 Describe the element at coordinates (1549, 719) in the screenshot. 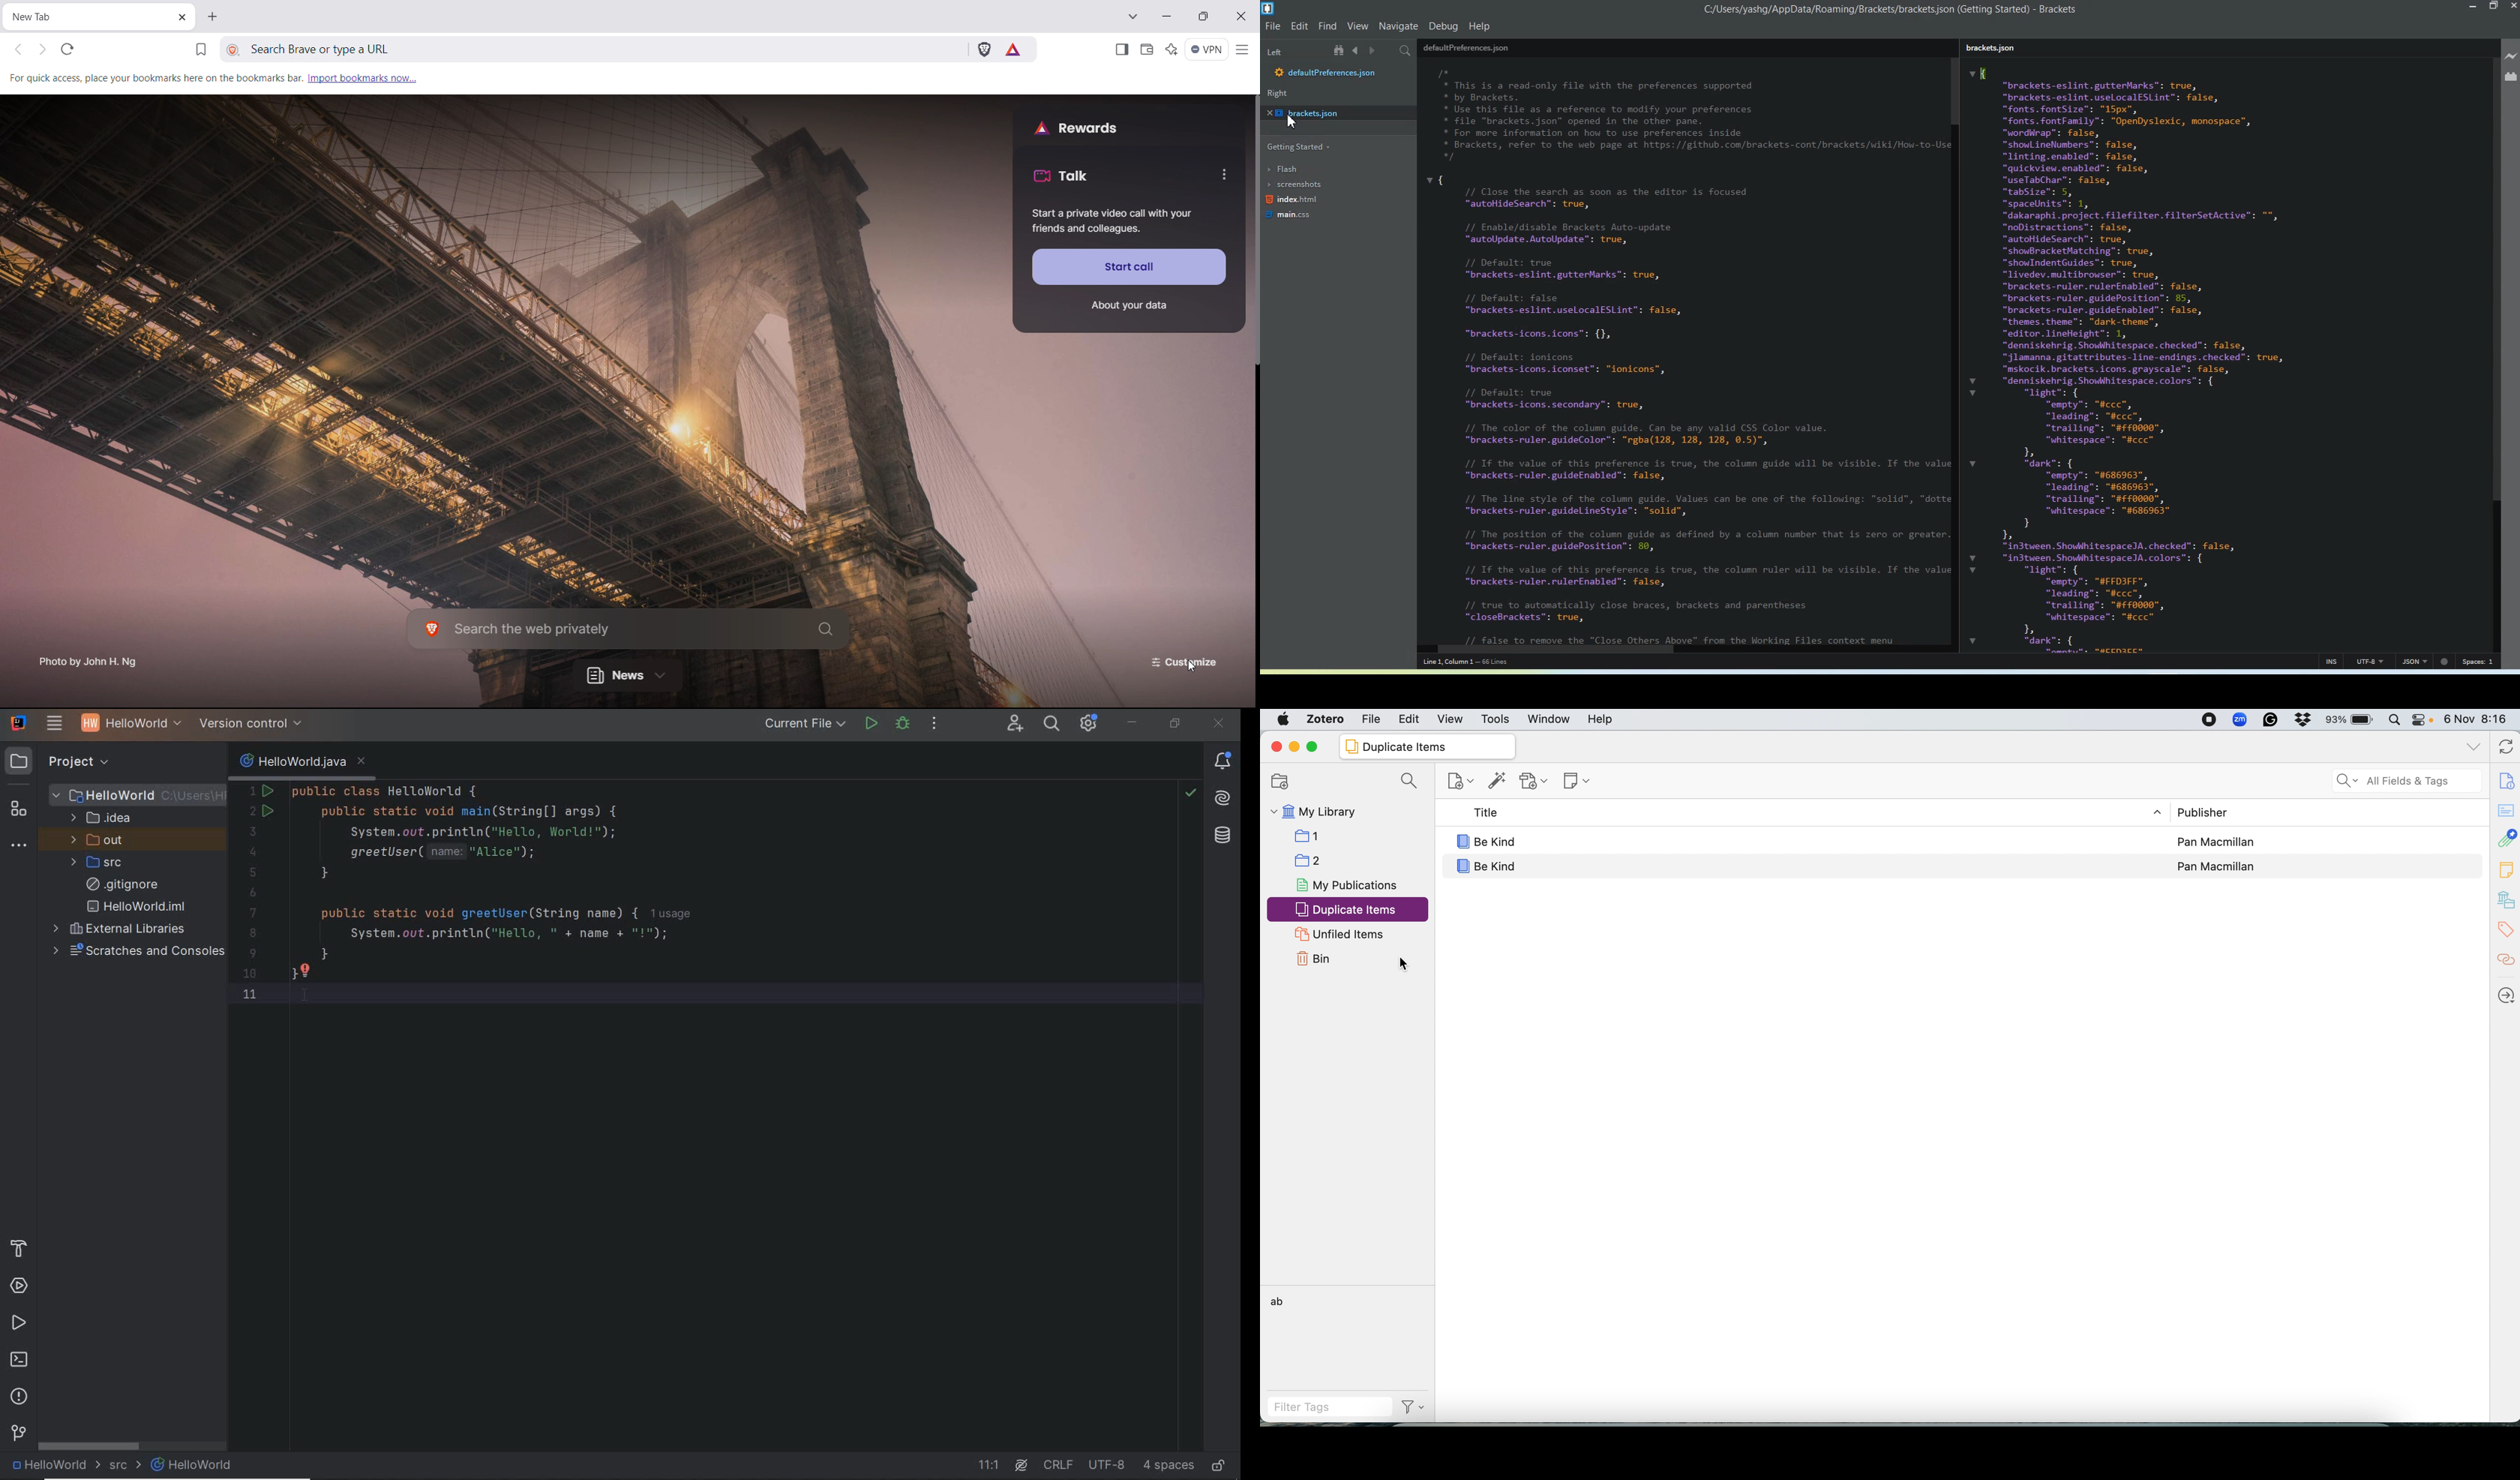

I see `window` at that location.